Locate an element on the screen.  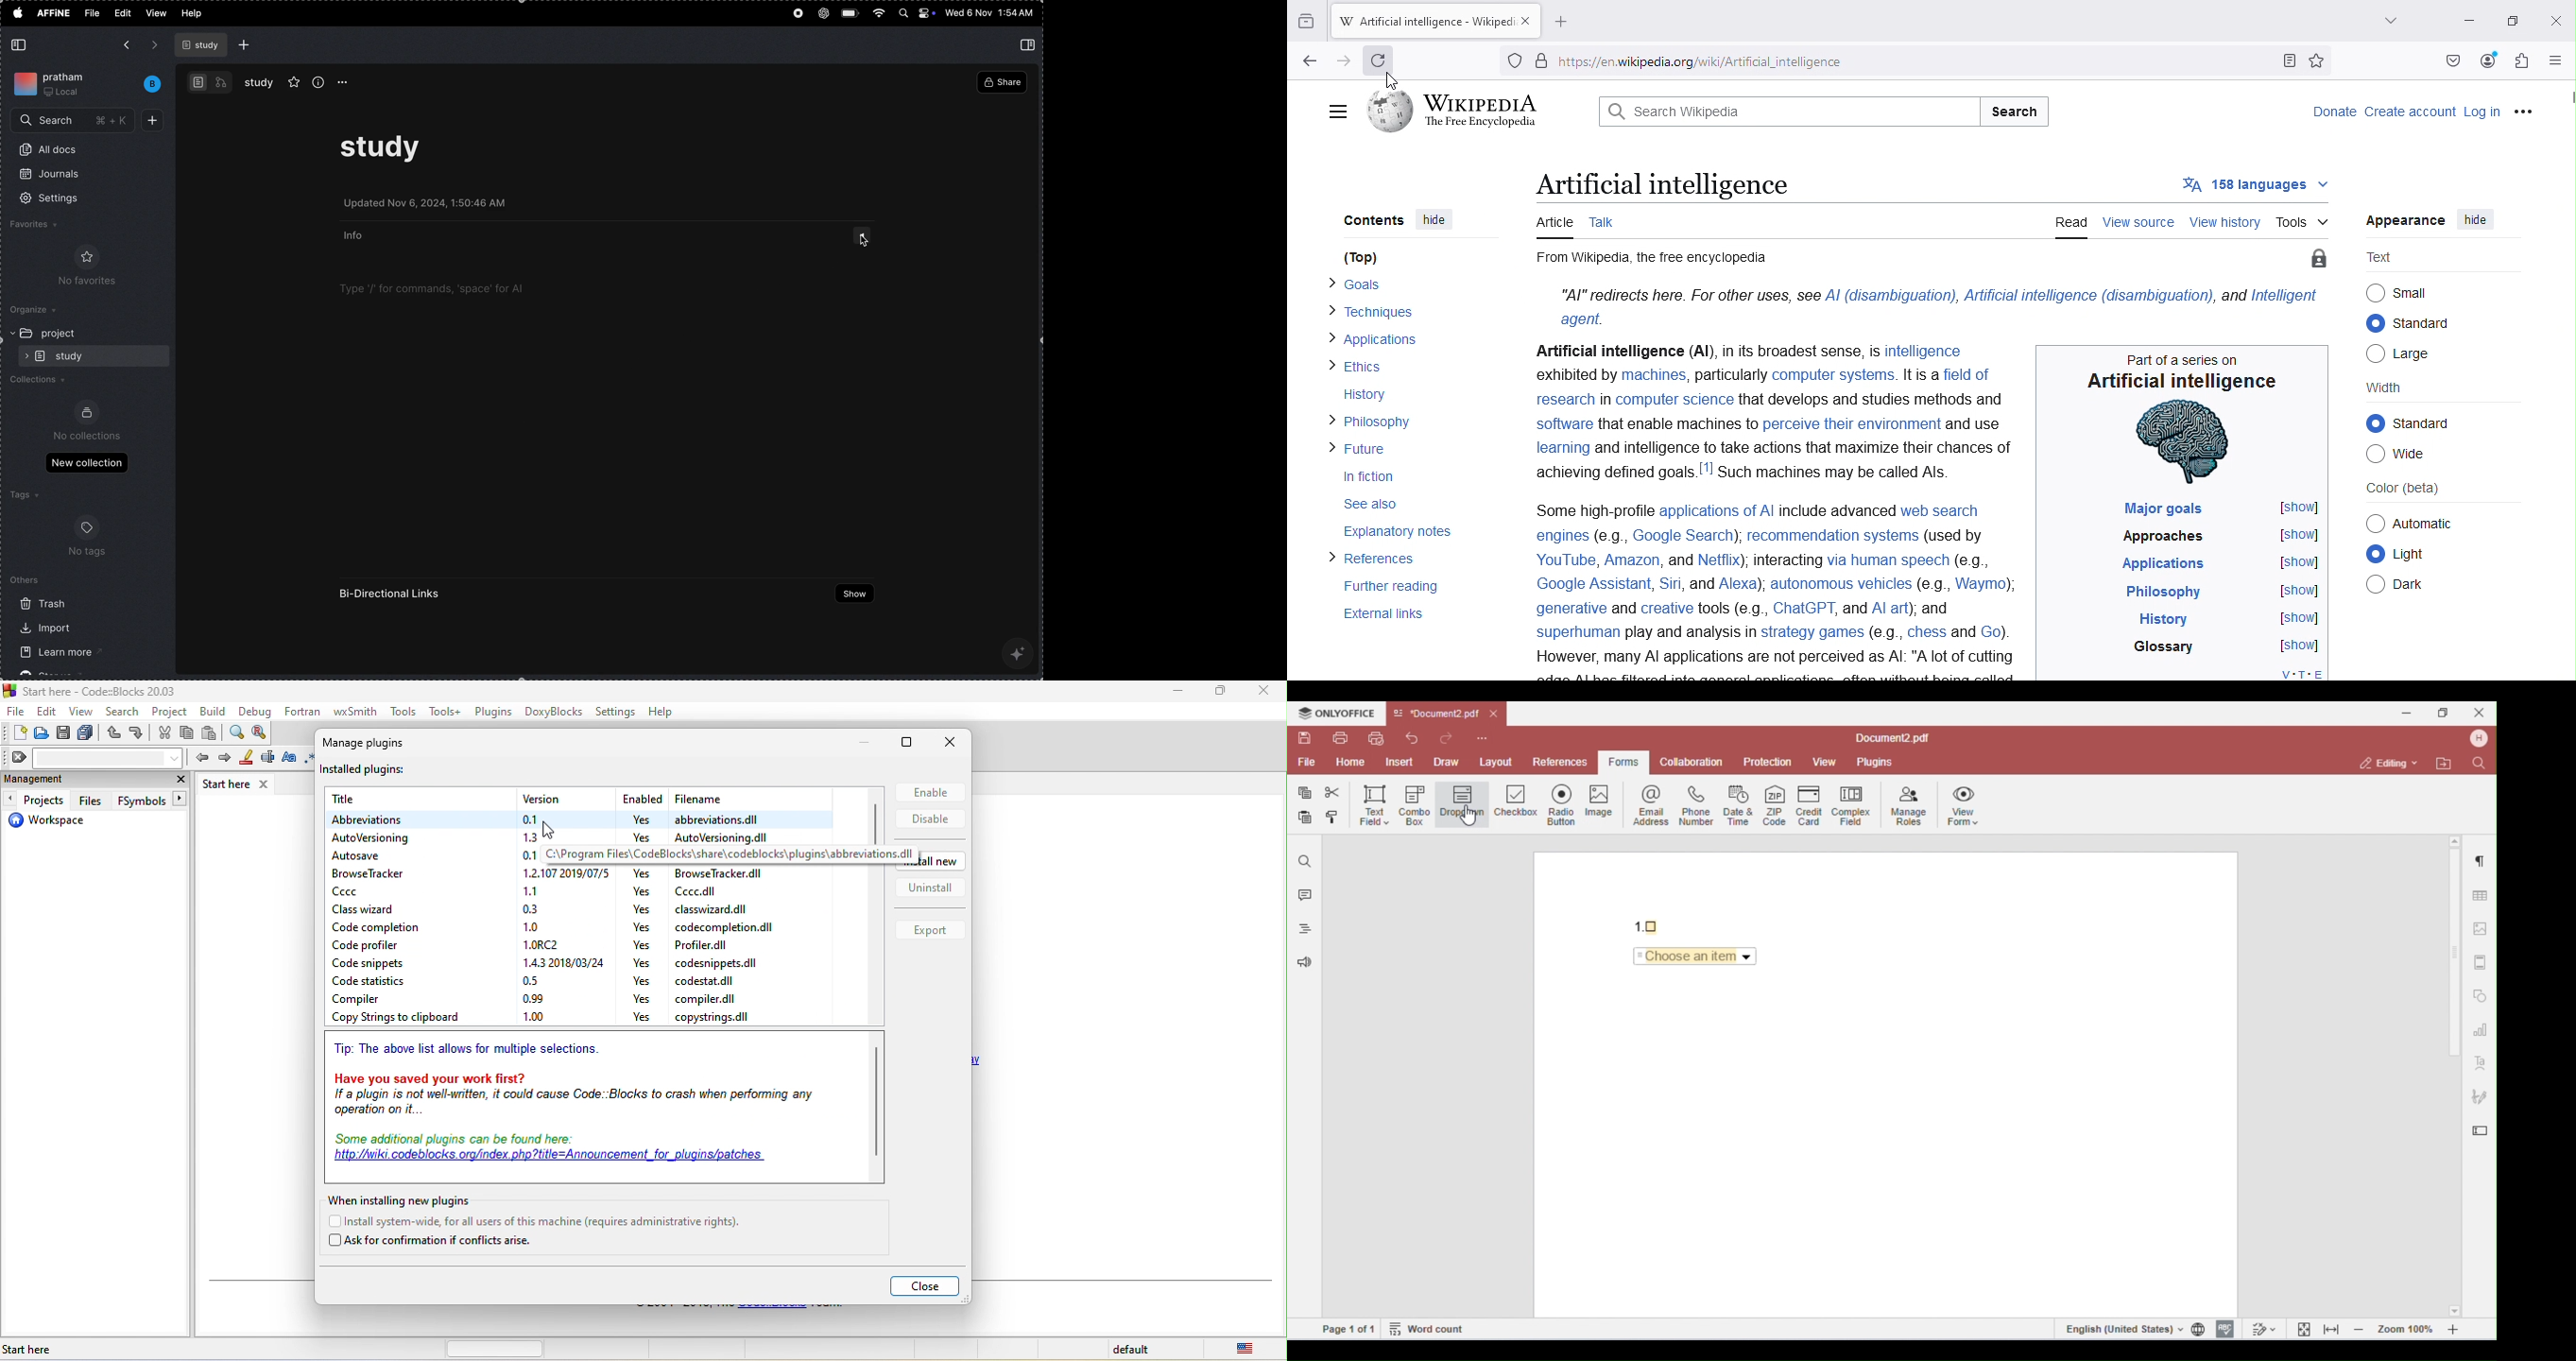
collapse side bar is located at coordinates (1029, 44).